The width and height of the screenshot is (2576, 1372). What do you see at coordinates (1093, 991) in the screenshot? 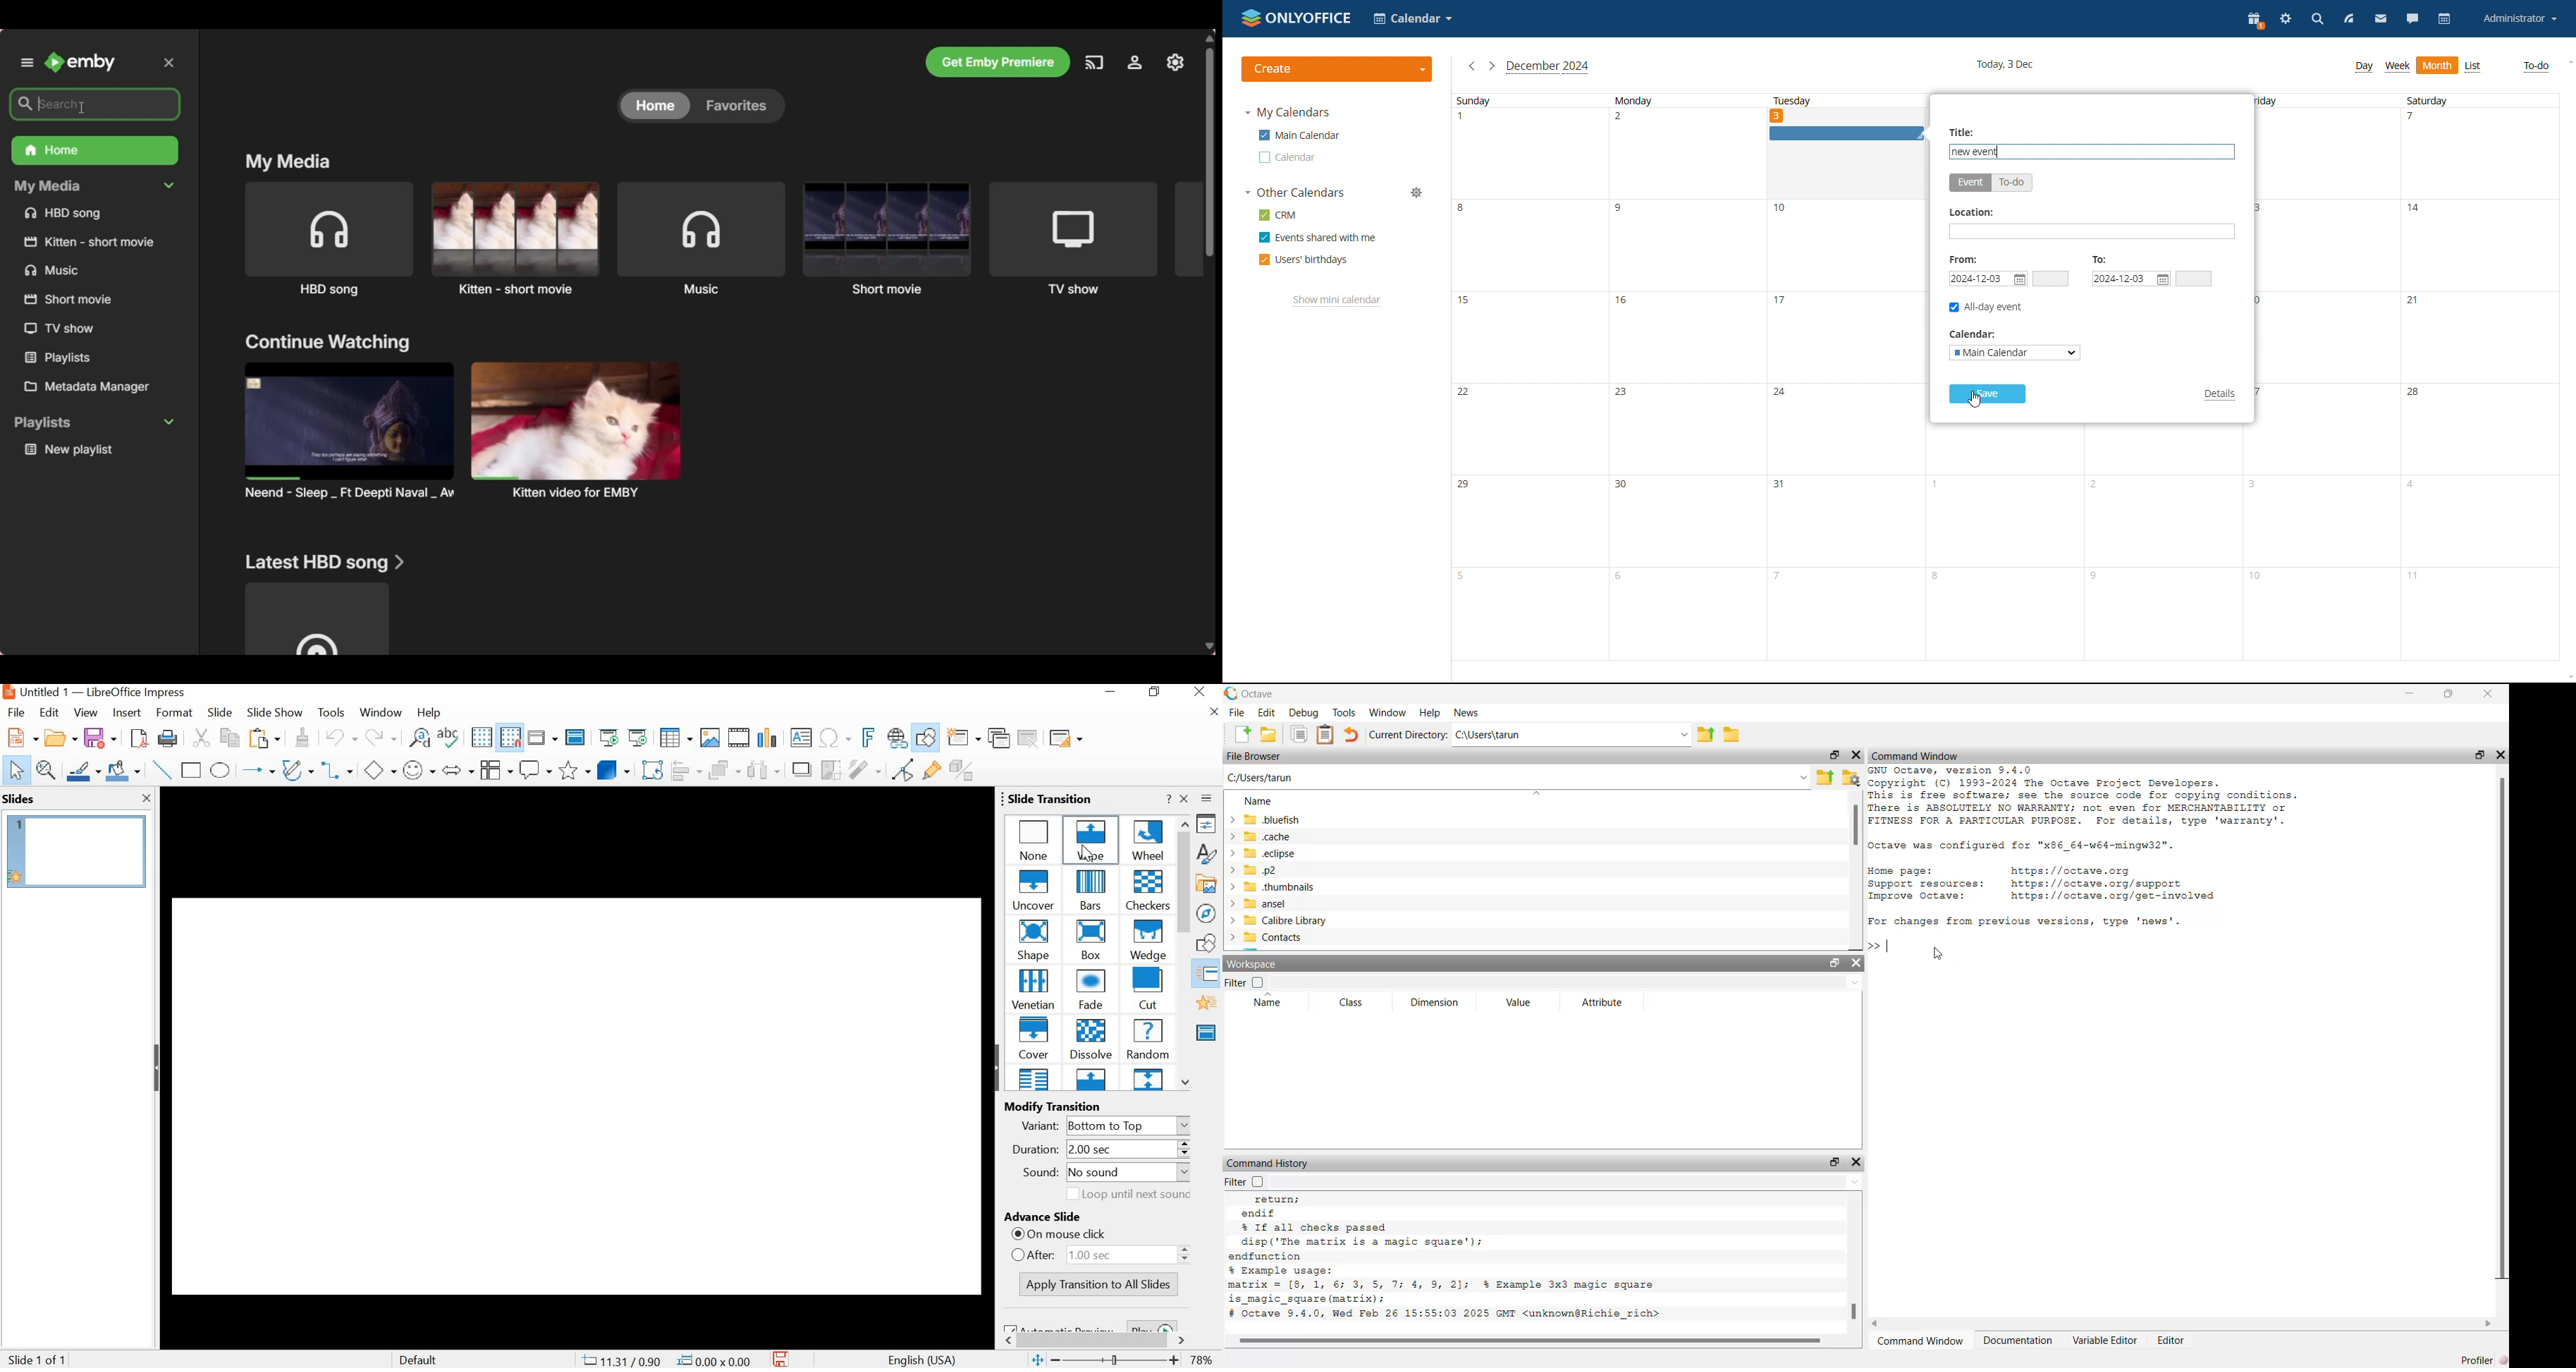
I see `FADE` at bounding box center [1093, 991].